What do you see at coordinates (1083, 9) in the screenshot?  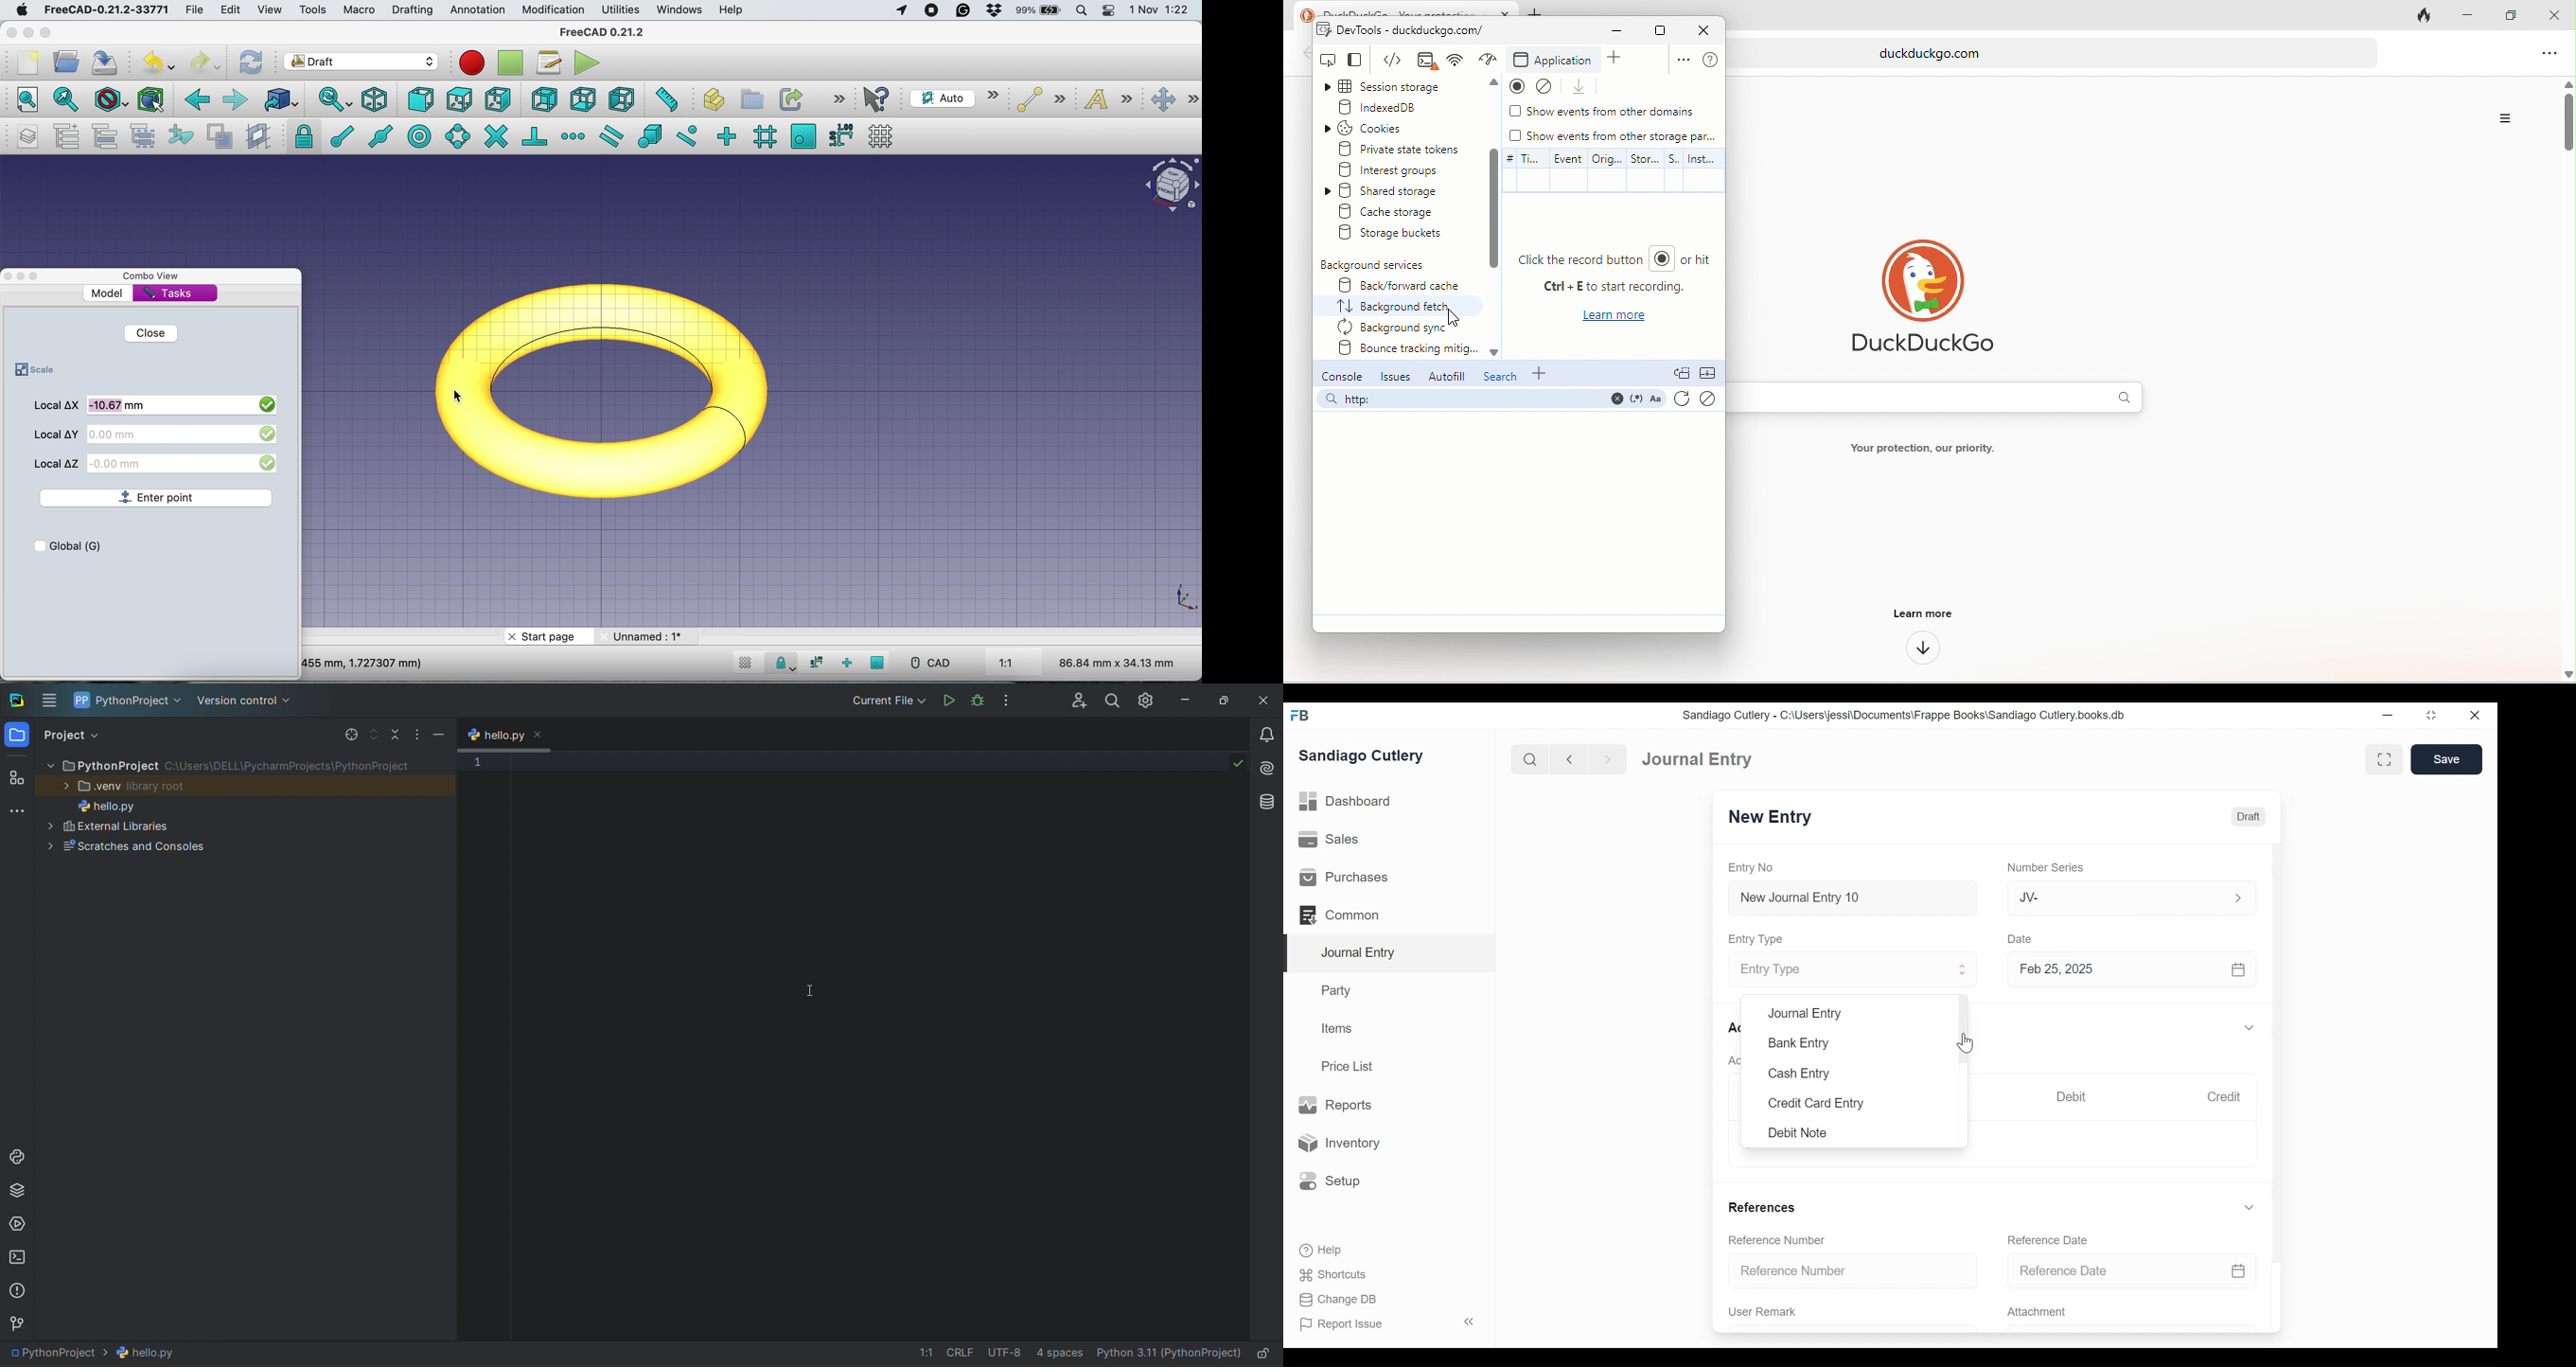 I see `spotlight search` at bounding box center [1083, 9].